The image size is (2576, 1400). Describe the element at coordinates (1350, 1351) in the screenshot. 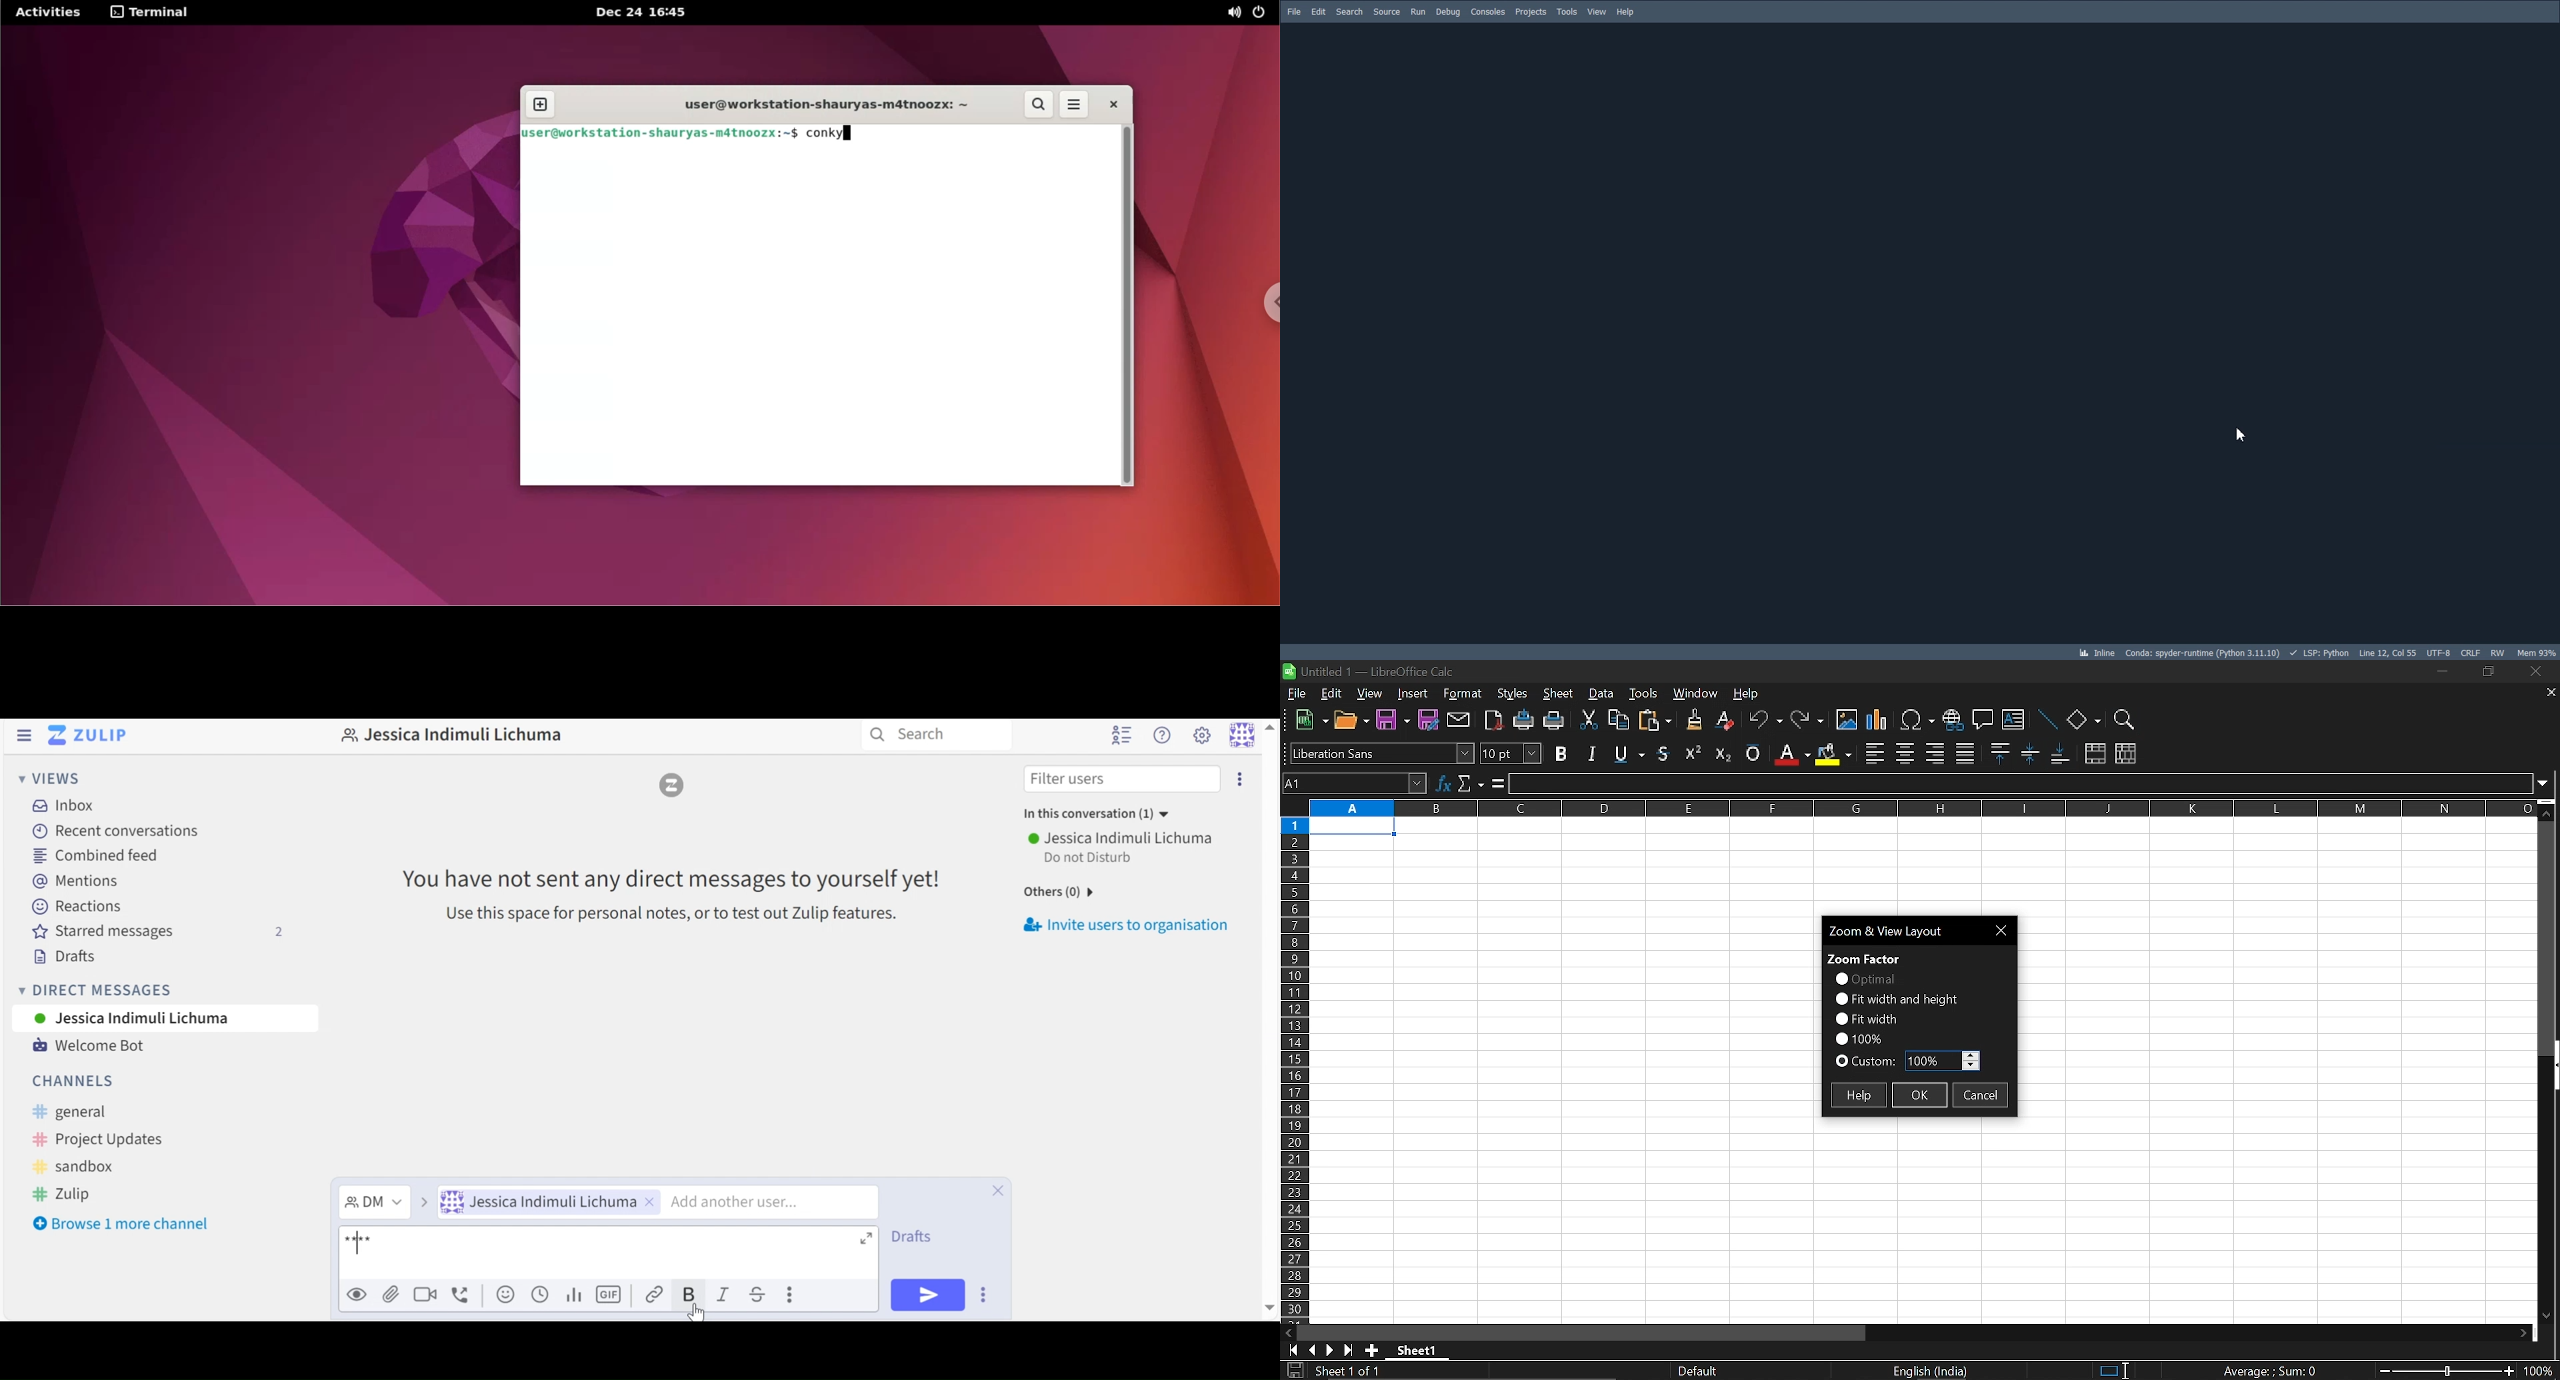

I see `go to last page` at that location.